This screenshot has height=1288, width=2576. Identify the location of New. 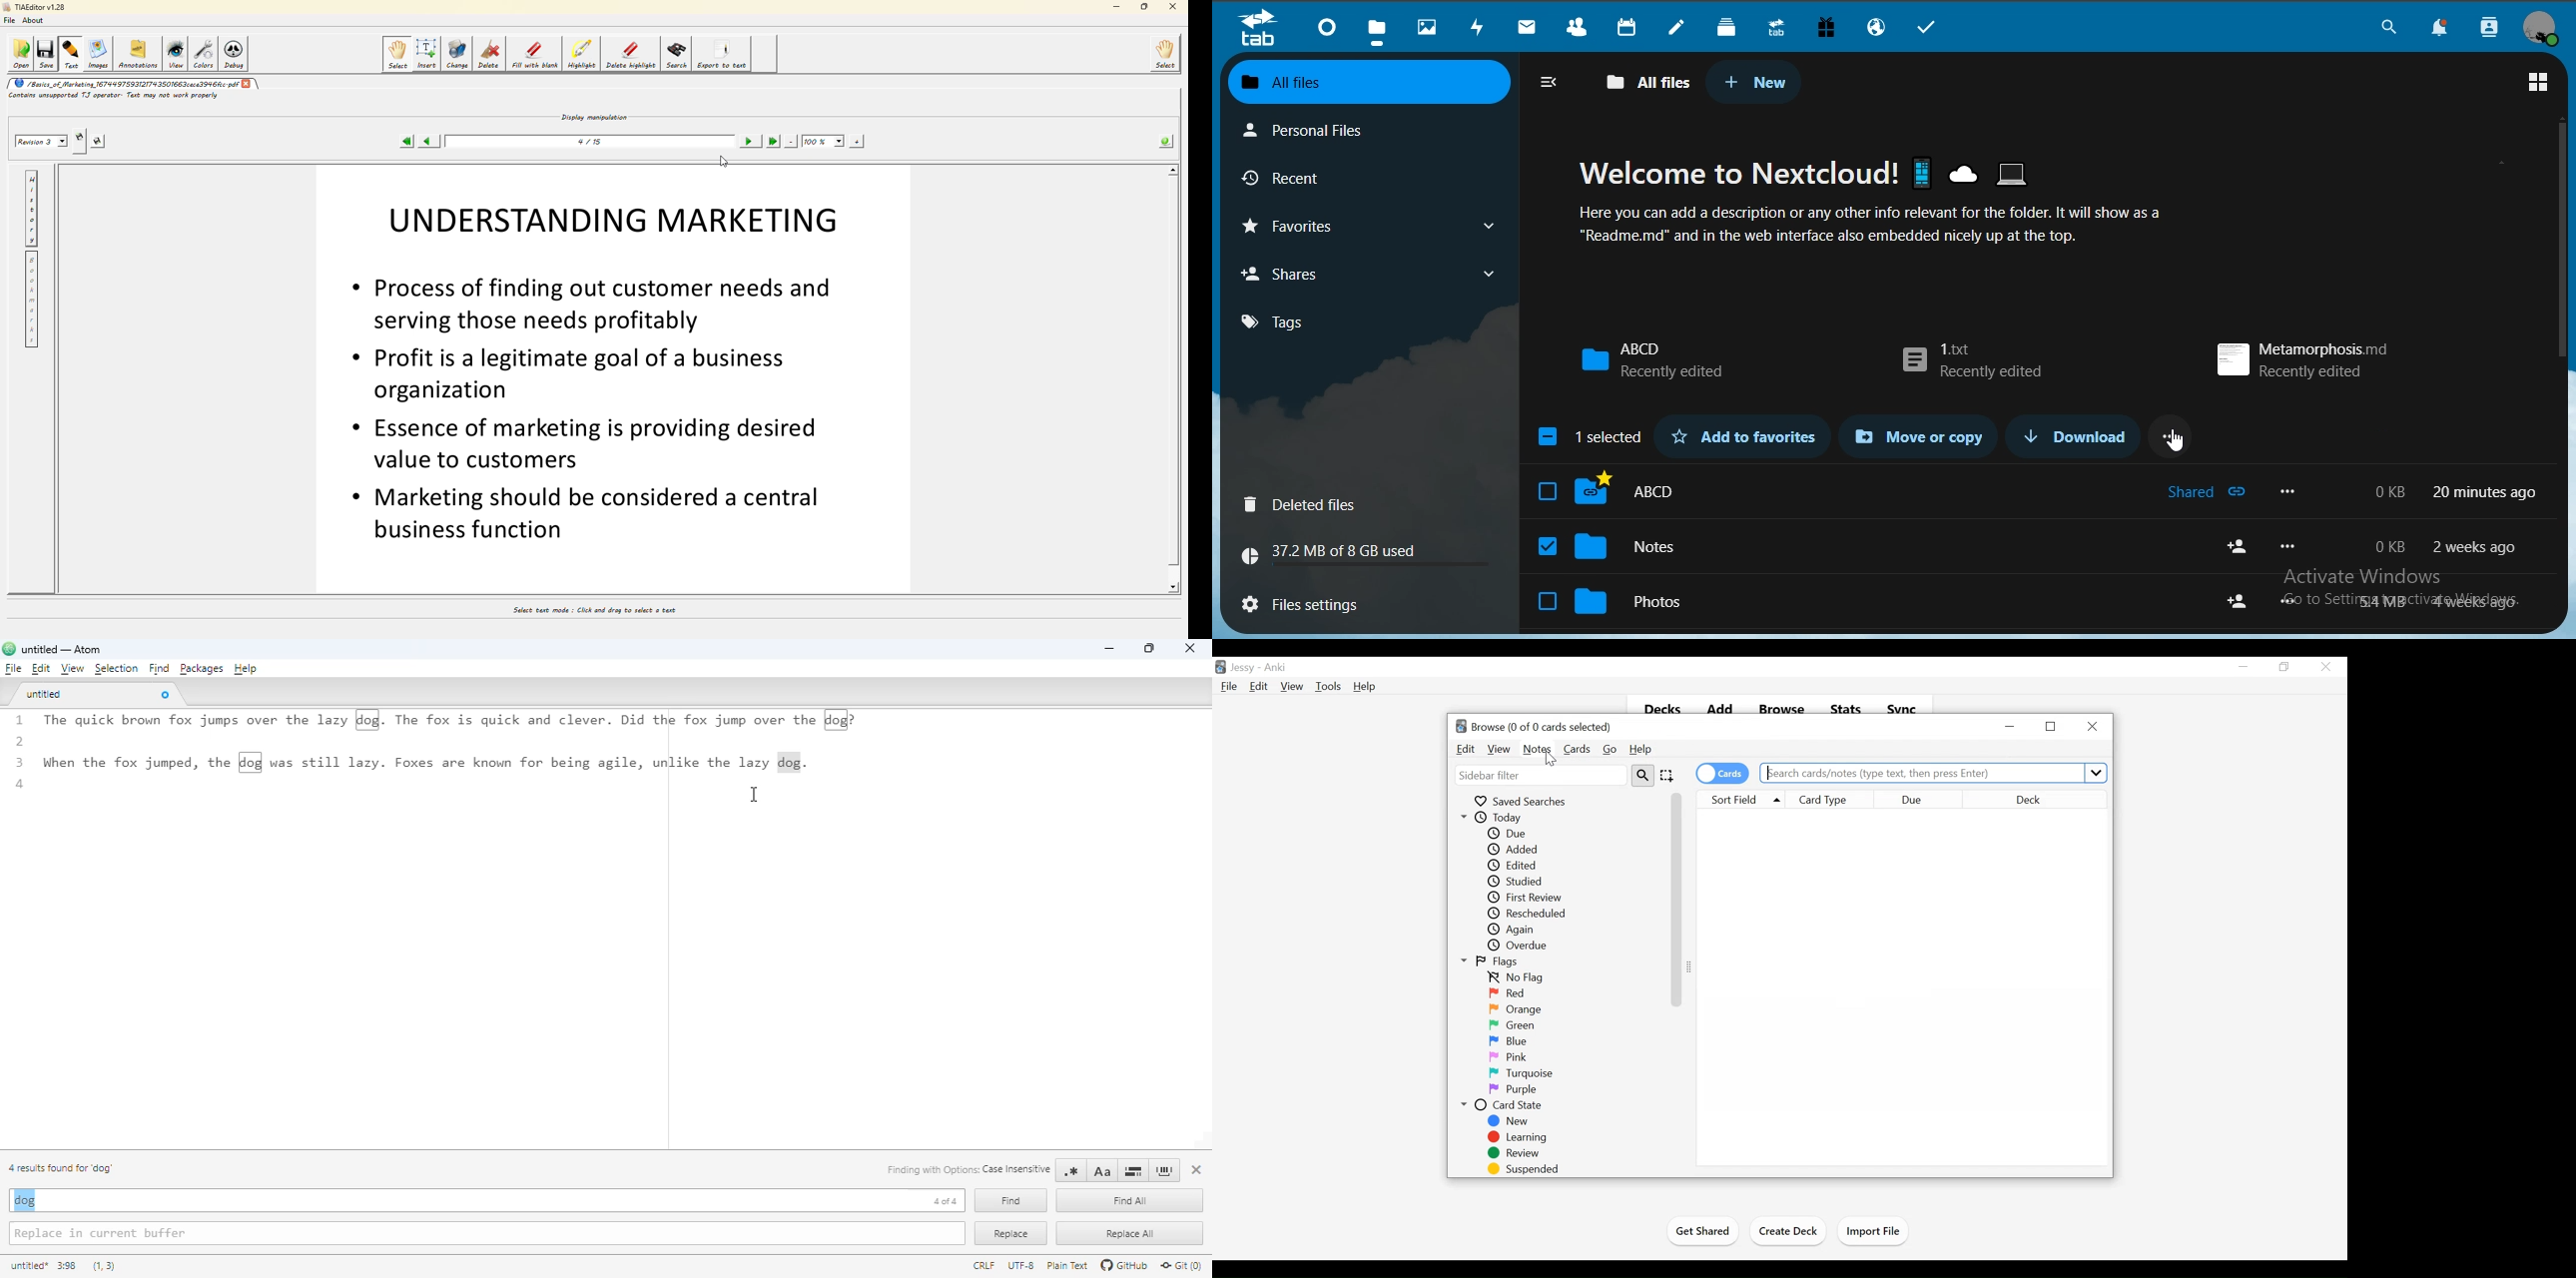
(1512, 1121).